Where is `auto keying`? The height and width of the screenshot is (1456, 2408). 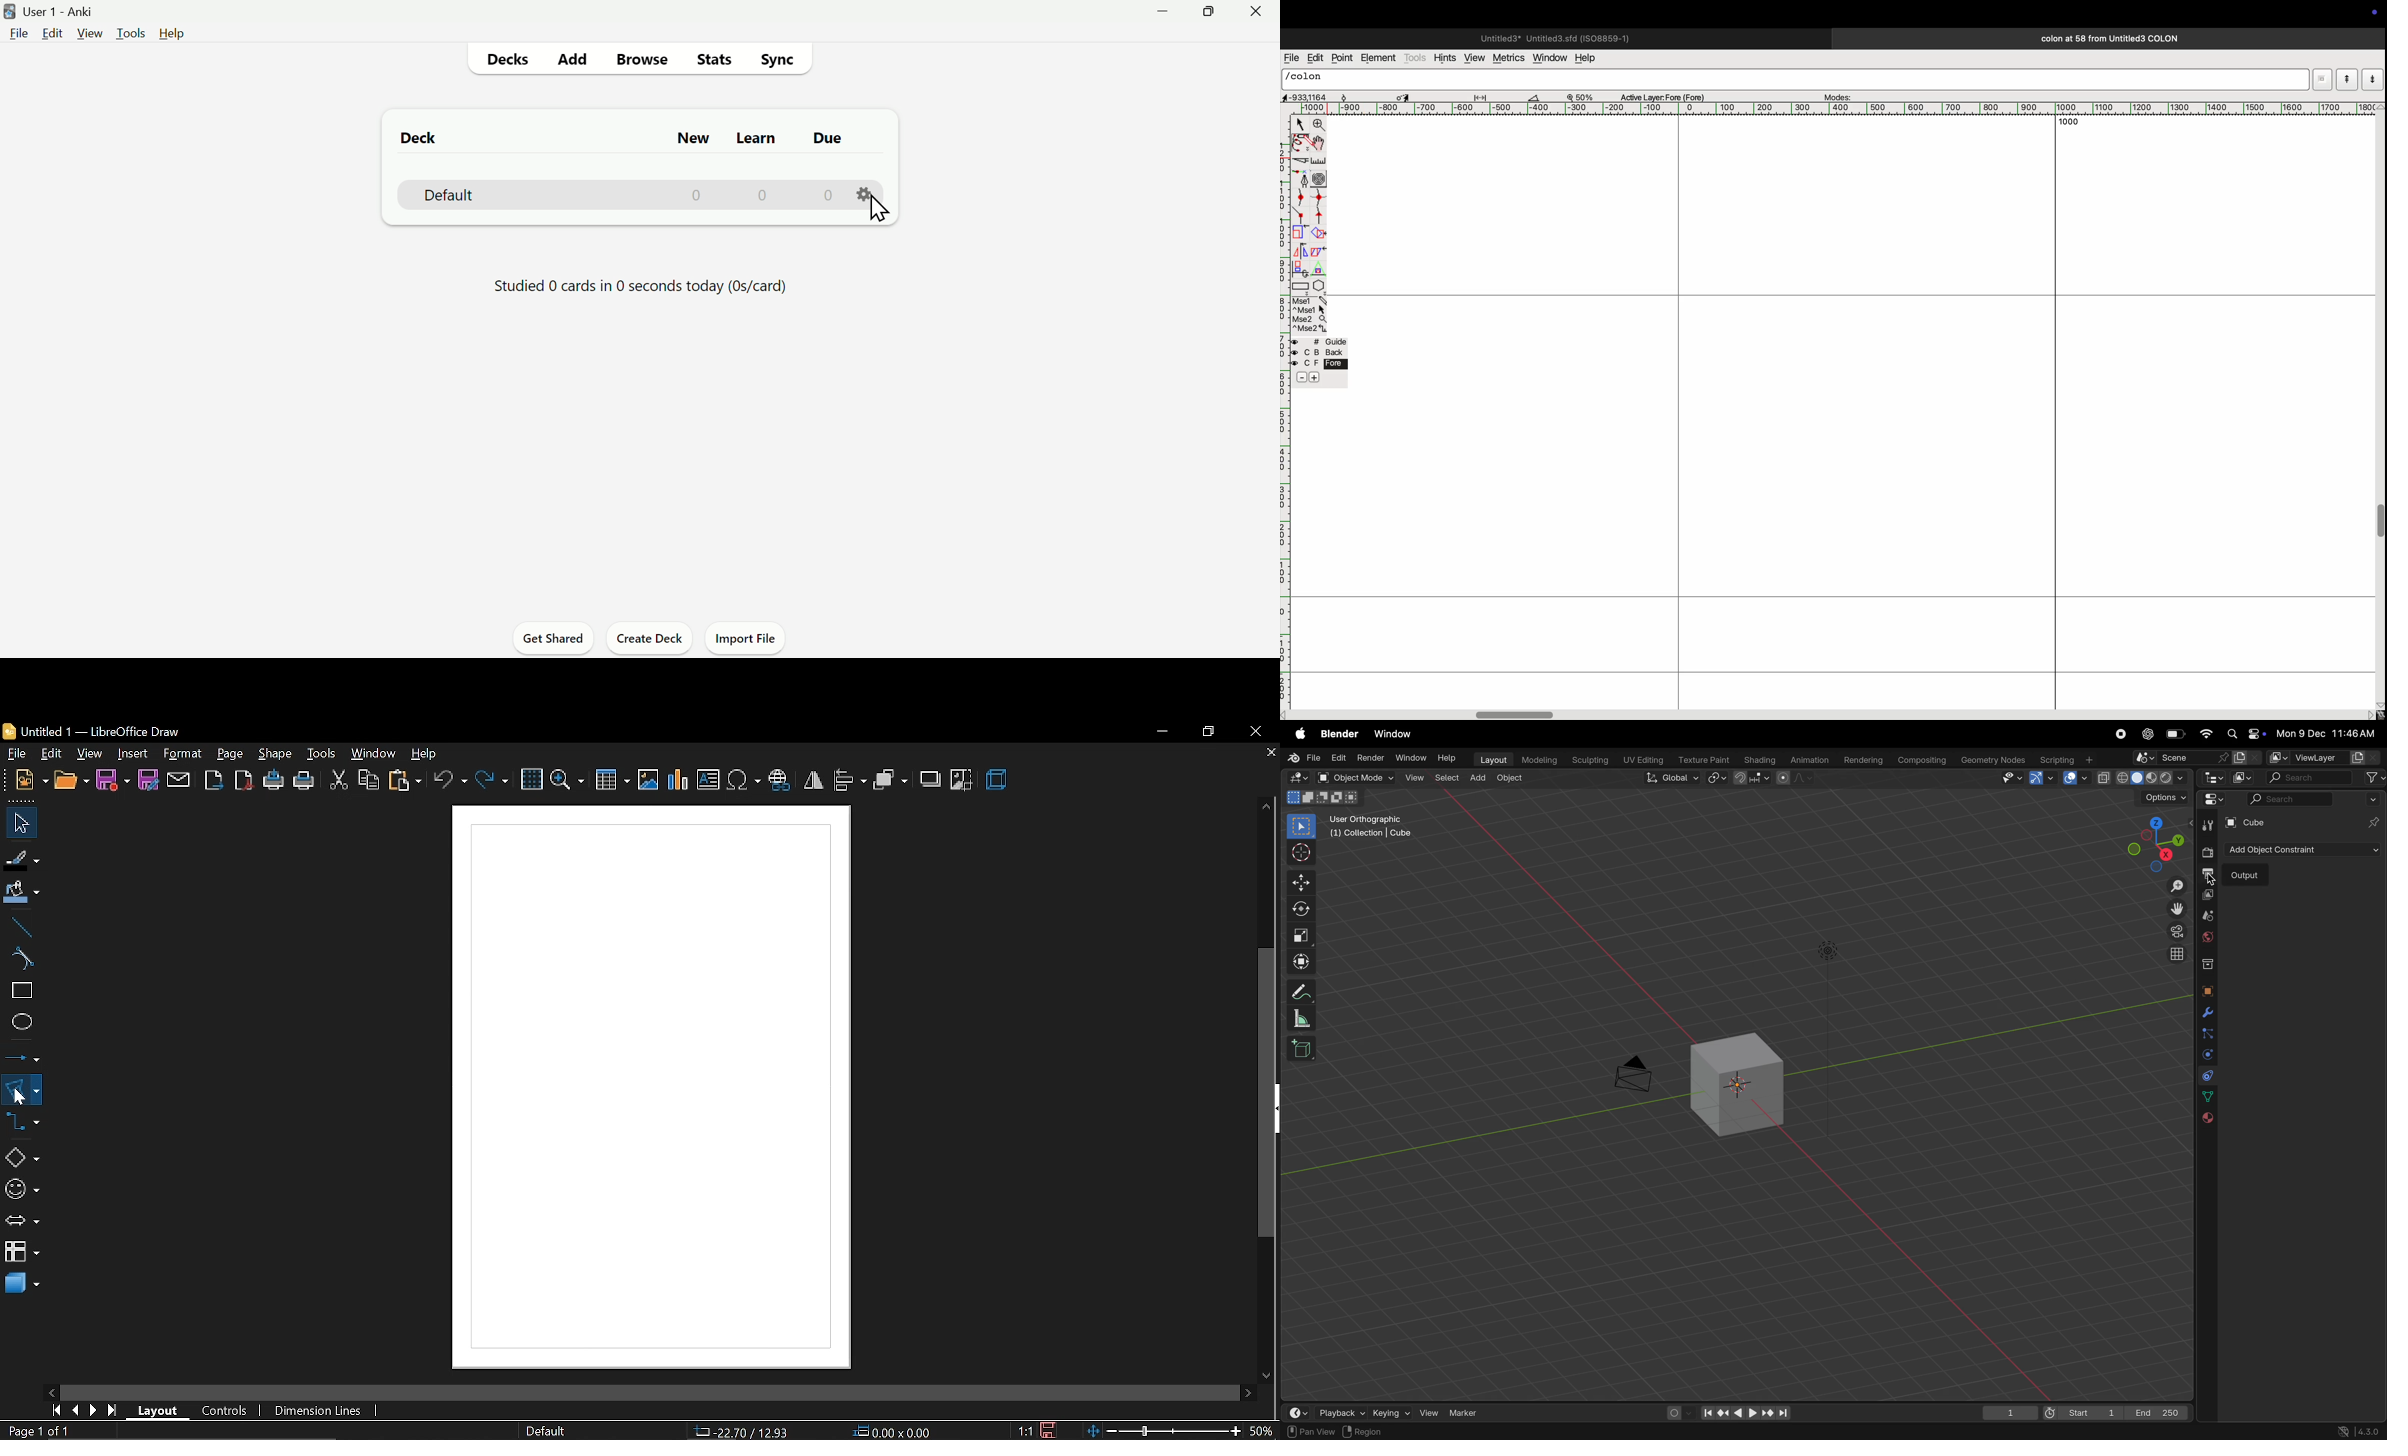
auto keying is located at coordinates (1677, 1411).